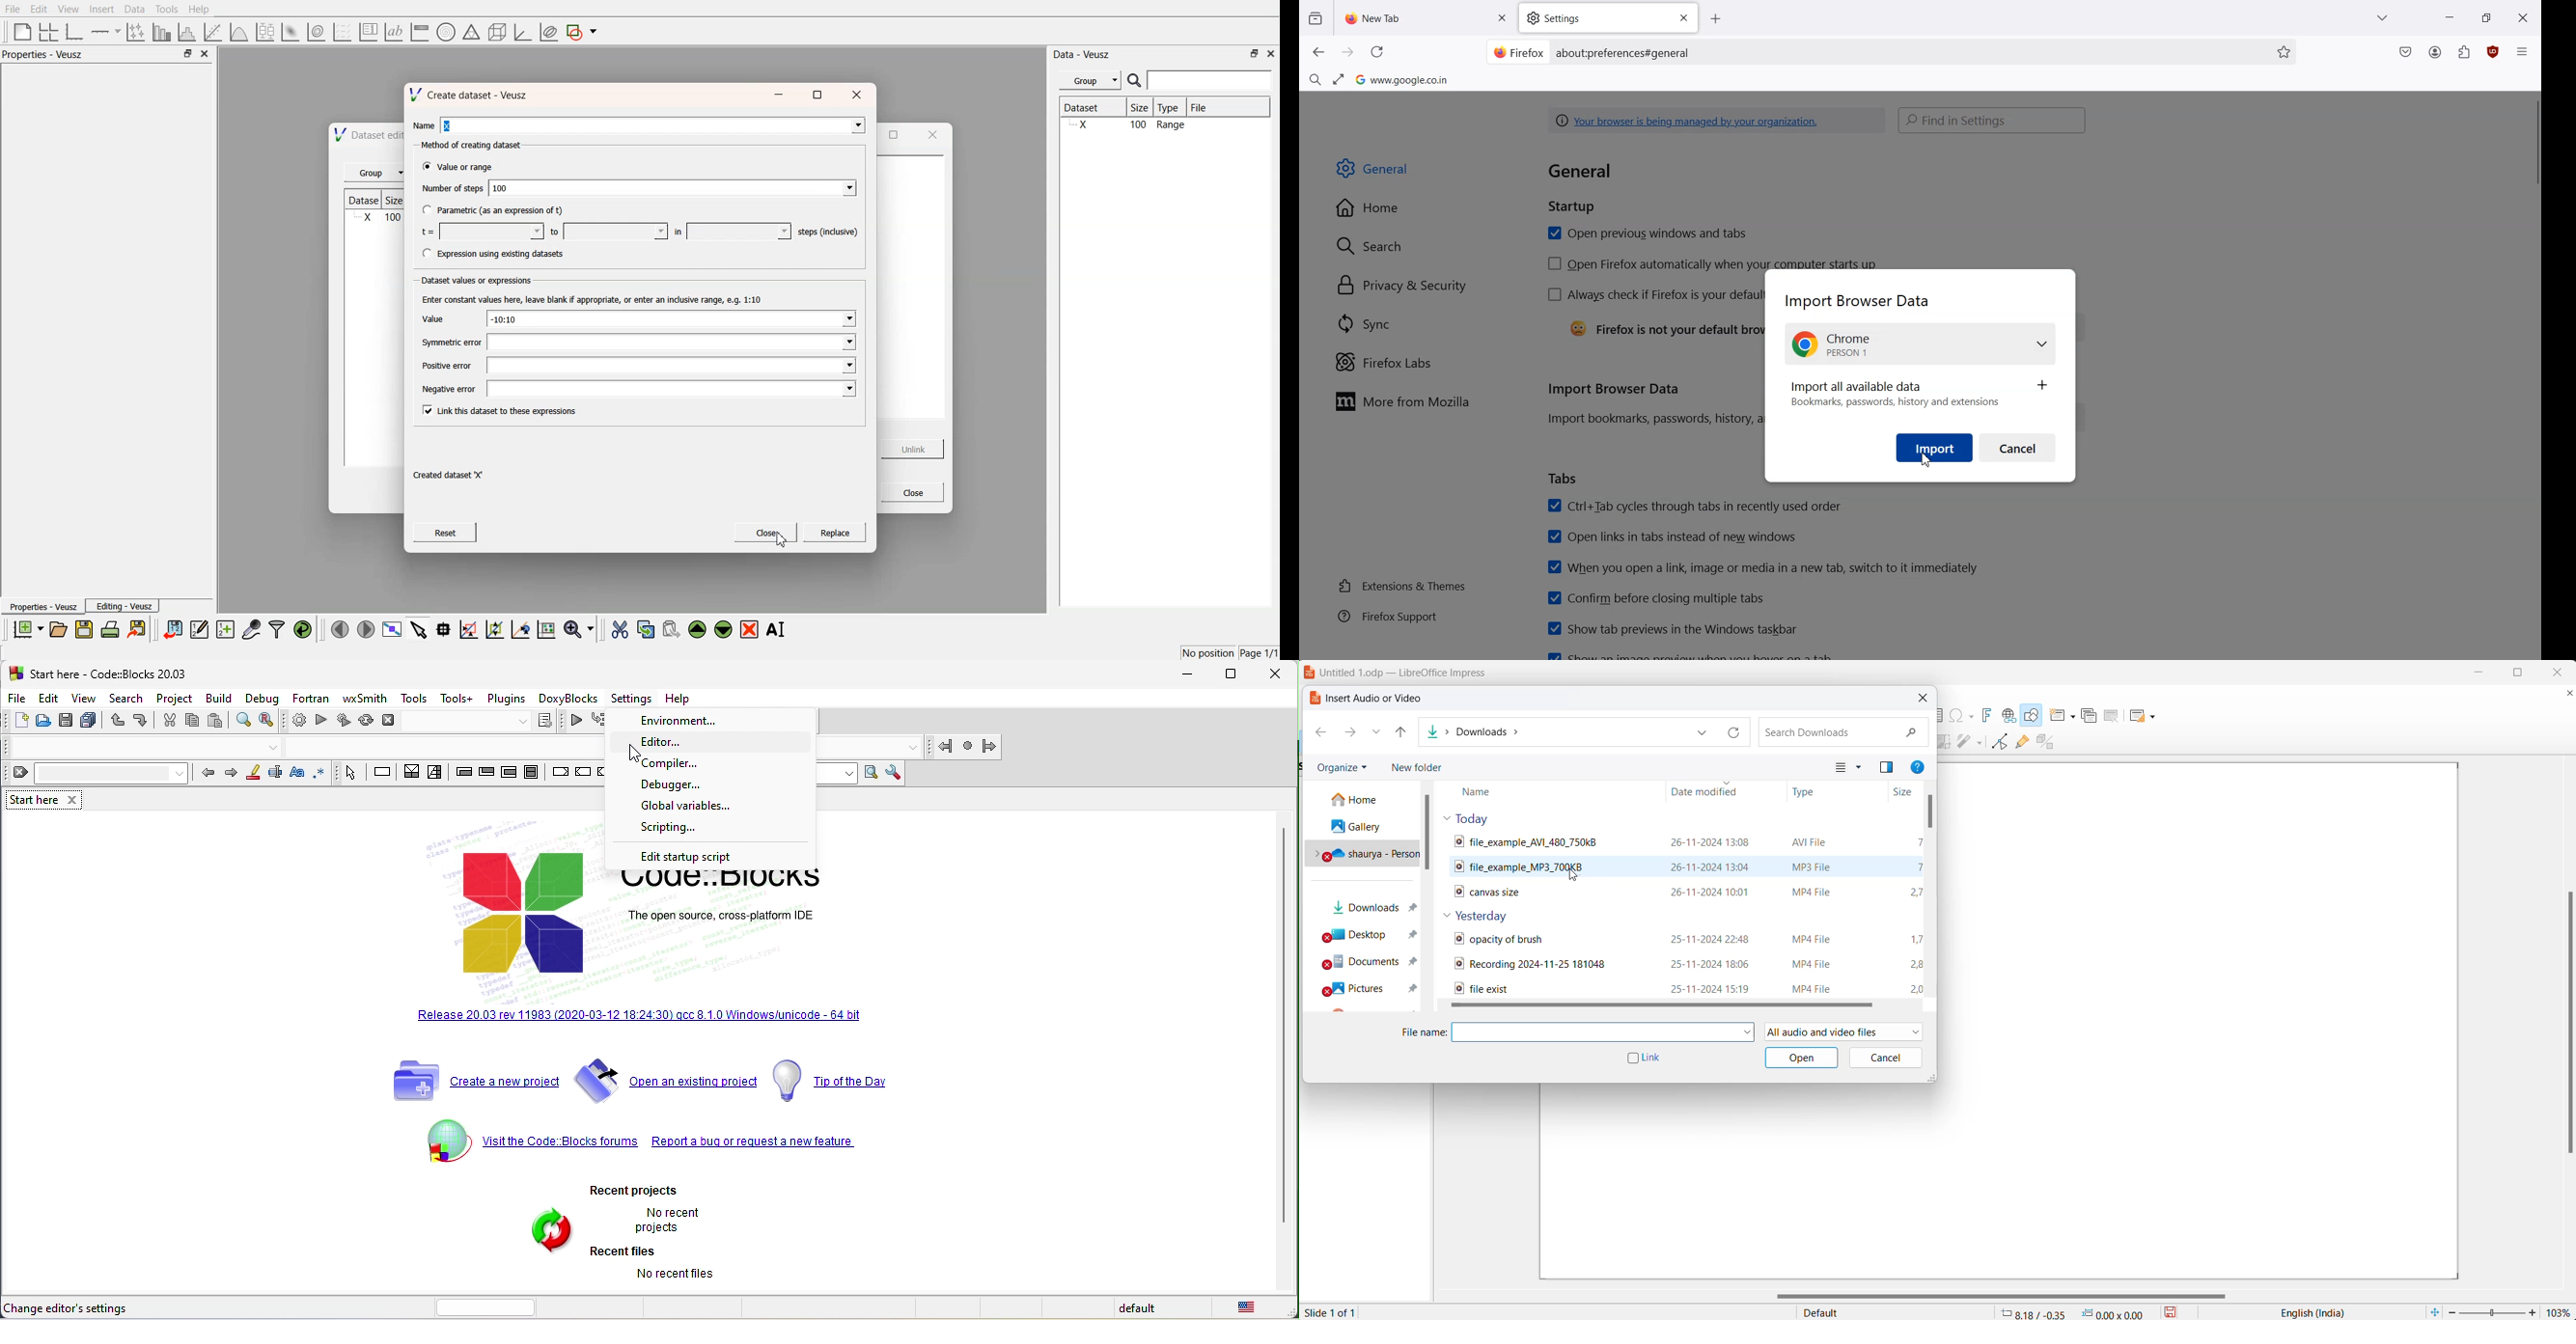 Image resolution: width=2576 pixels, height=1344 pixels. What do you see at coordinates (88, 724) in the screenshot?
I see `save everything` at bounding box center [88, 724].